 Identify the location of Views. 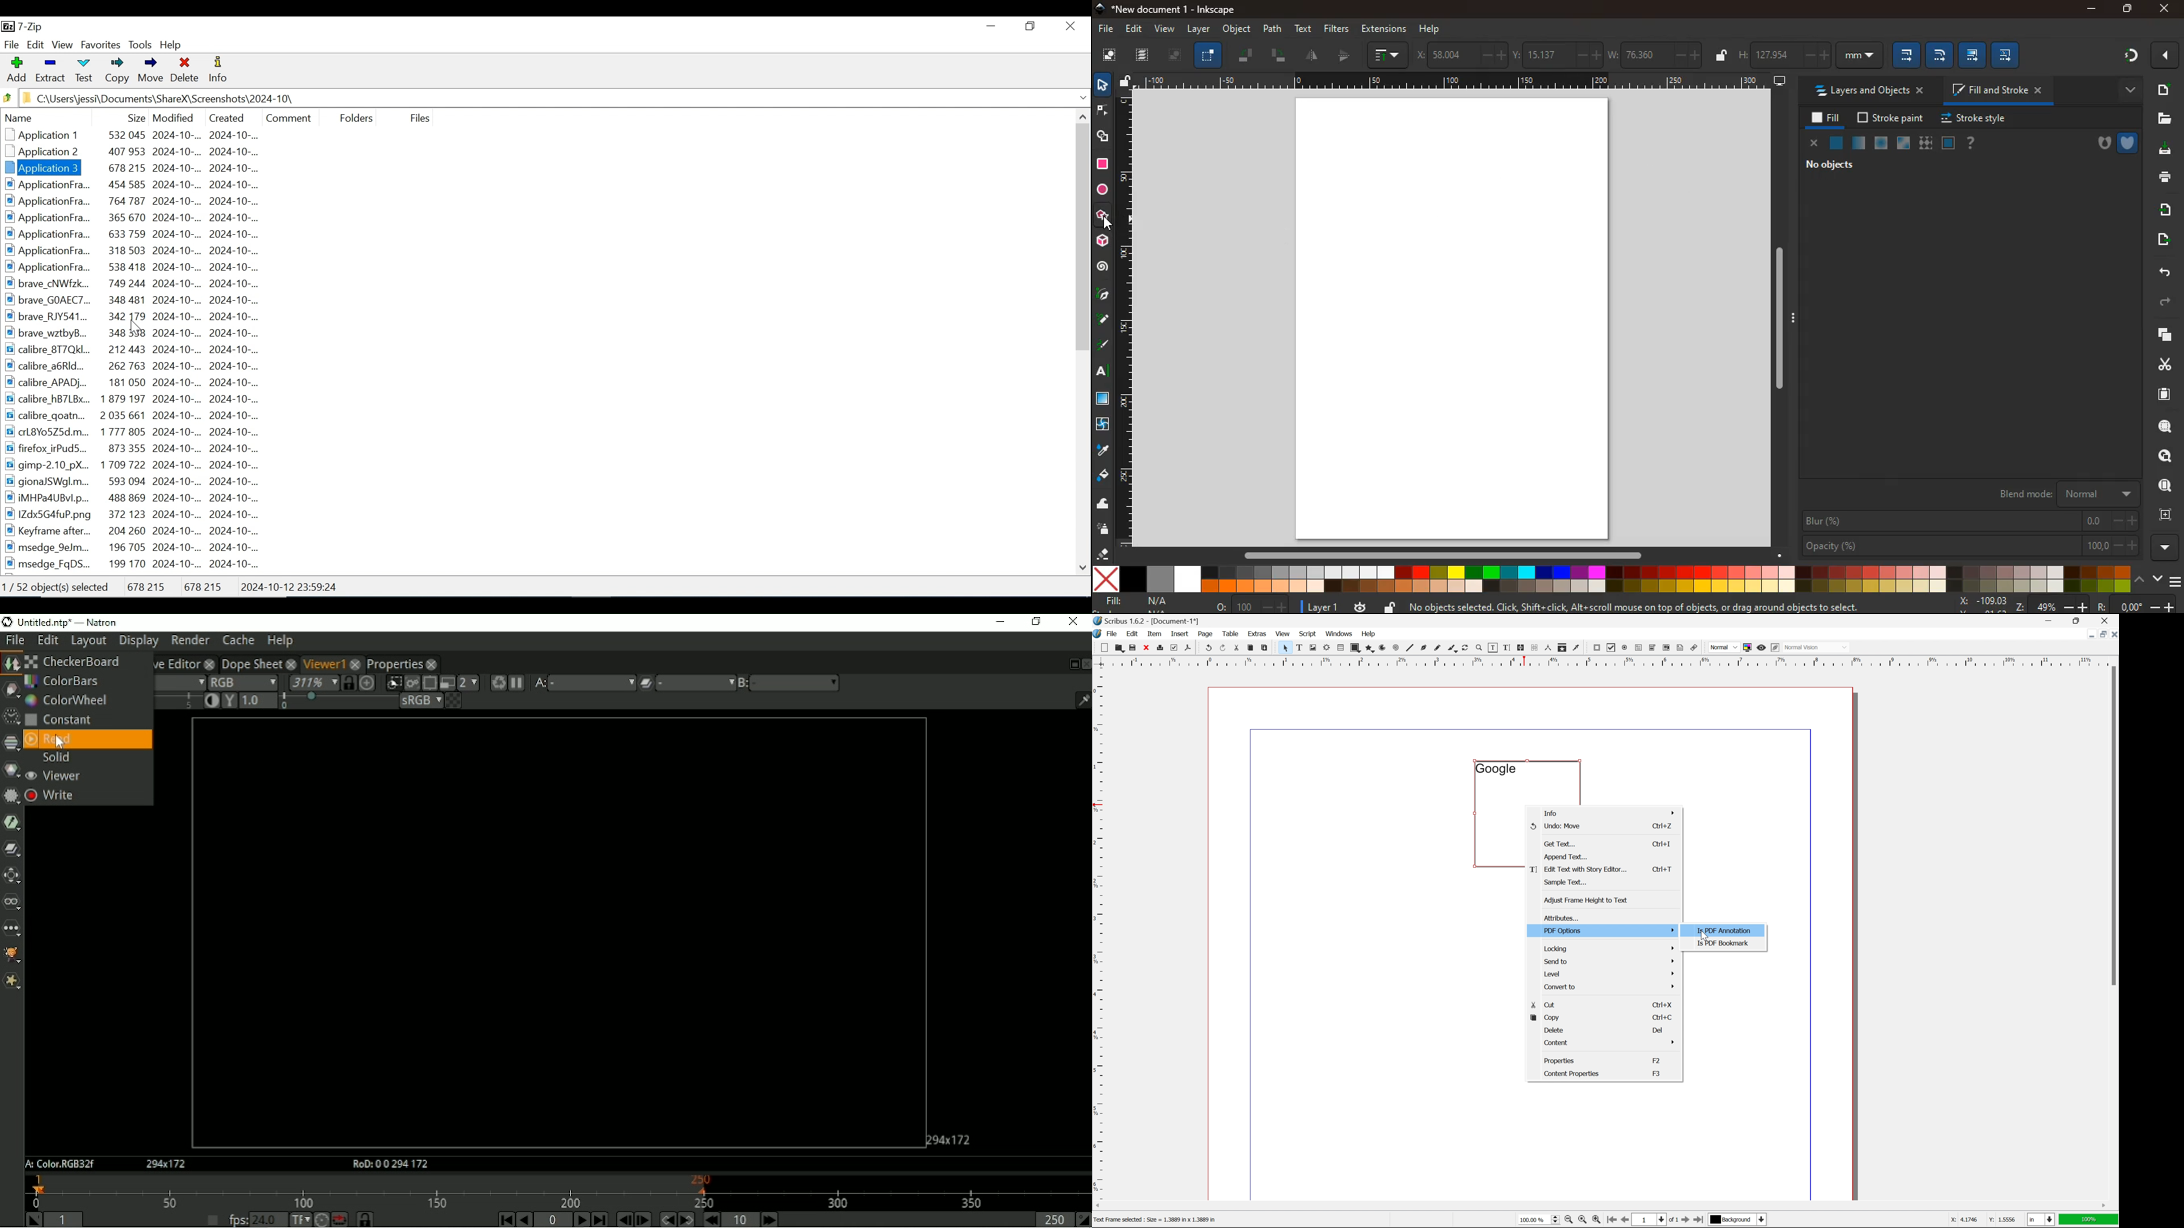
(12, 902).